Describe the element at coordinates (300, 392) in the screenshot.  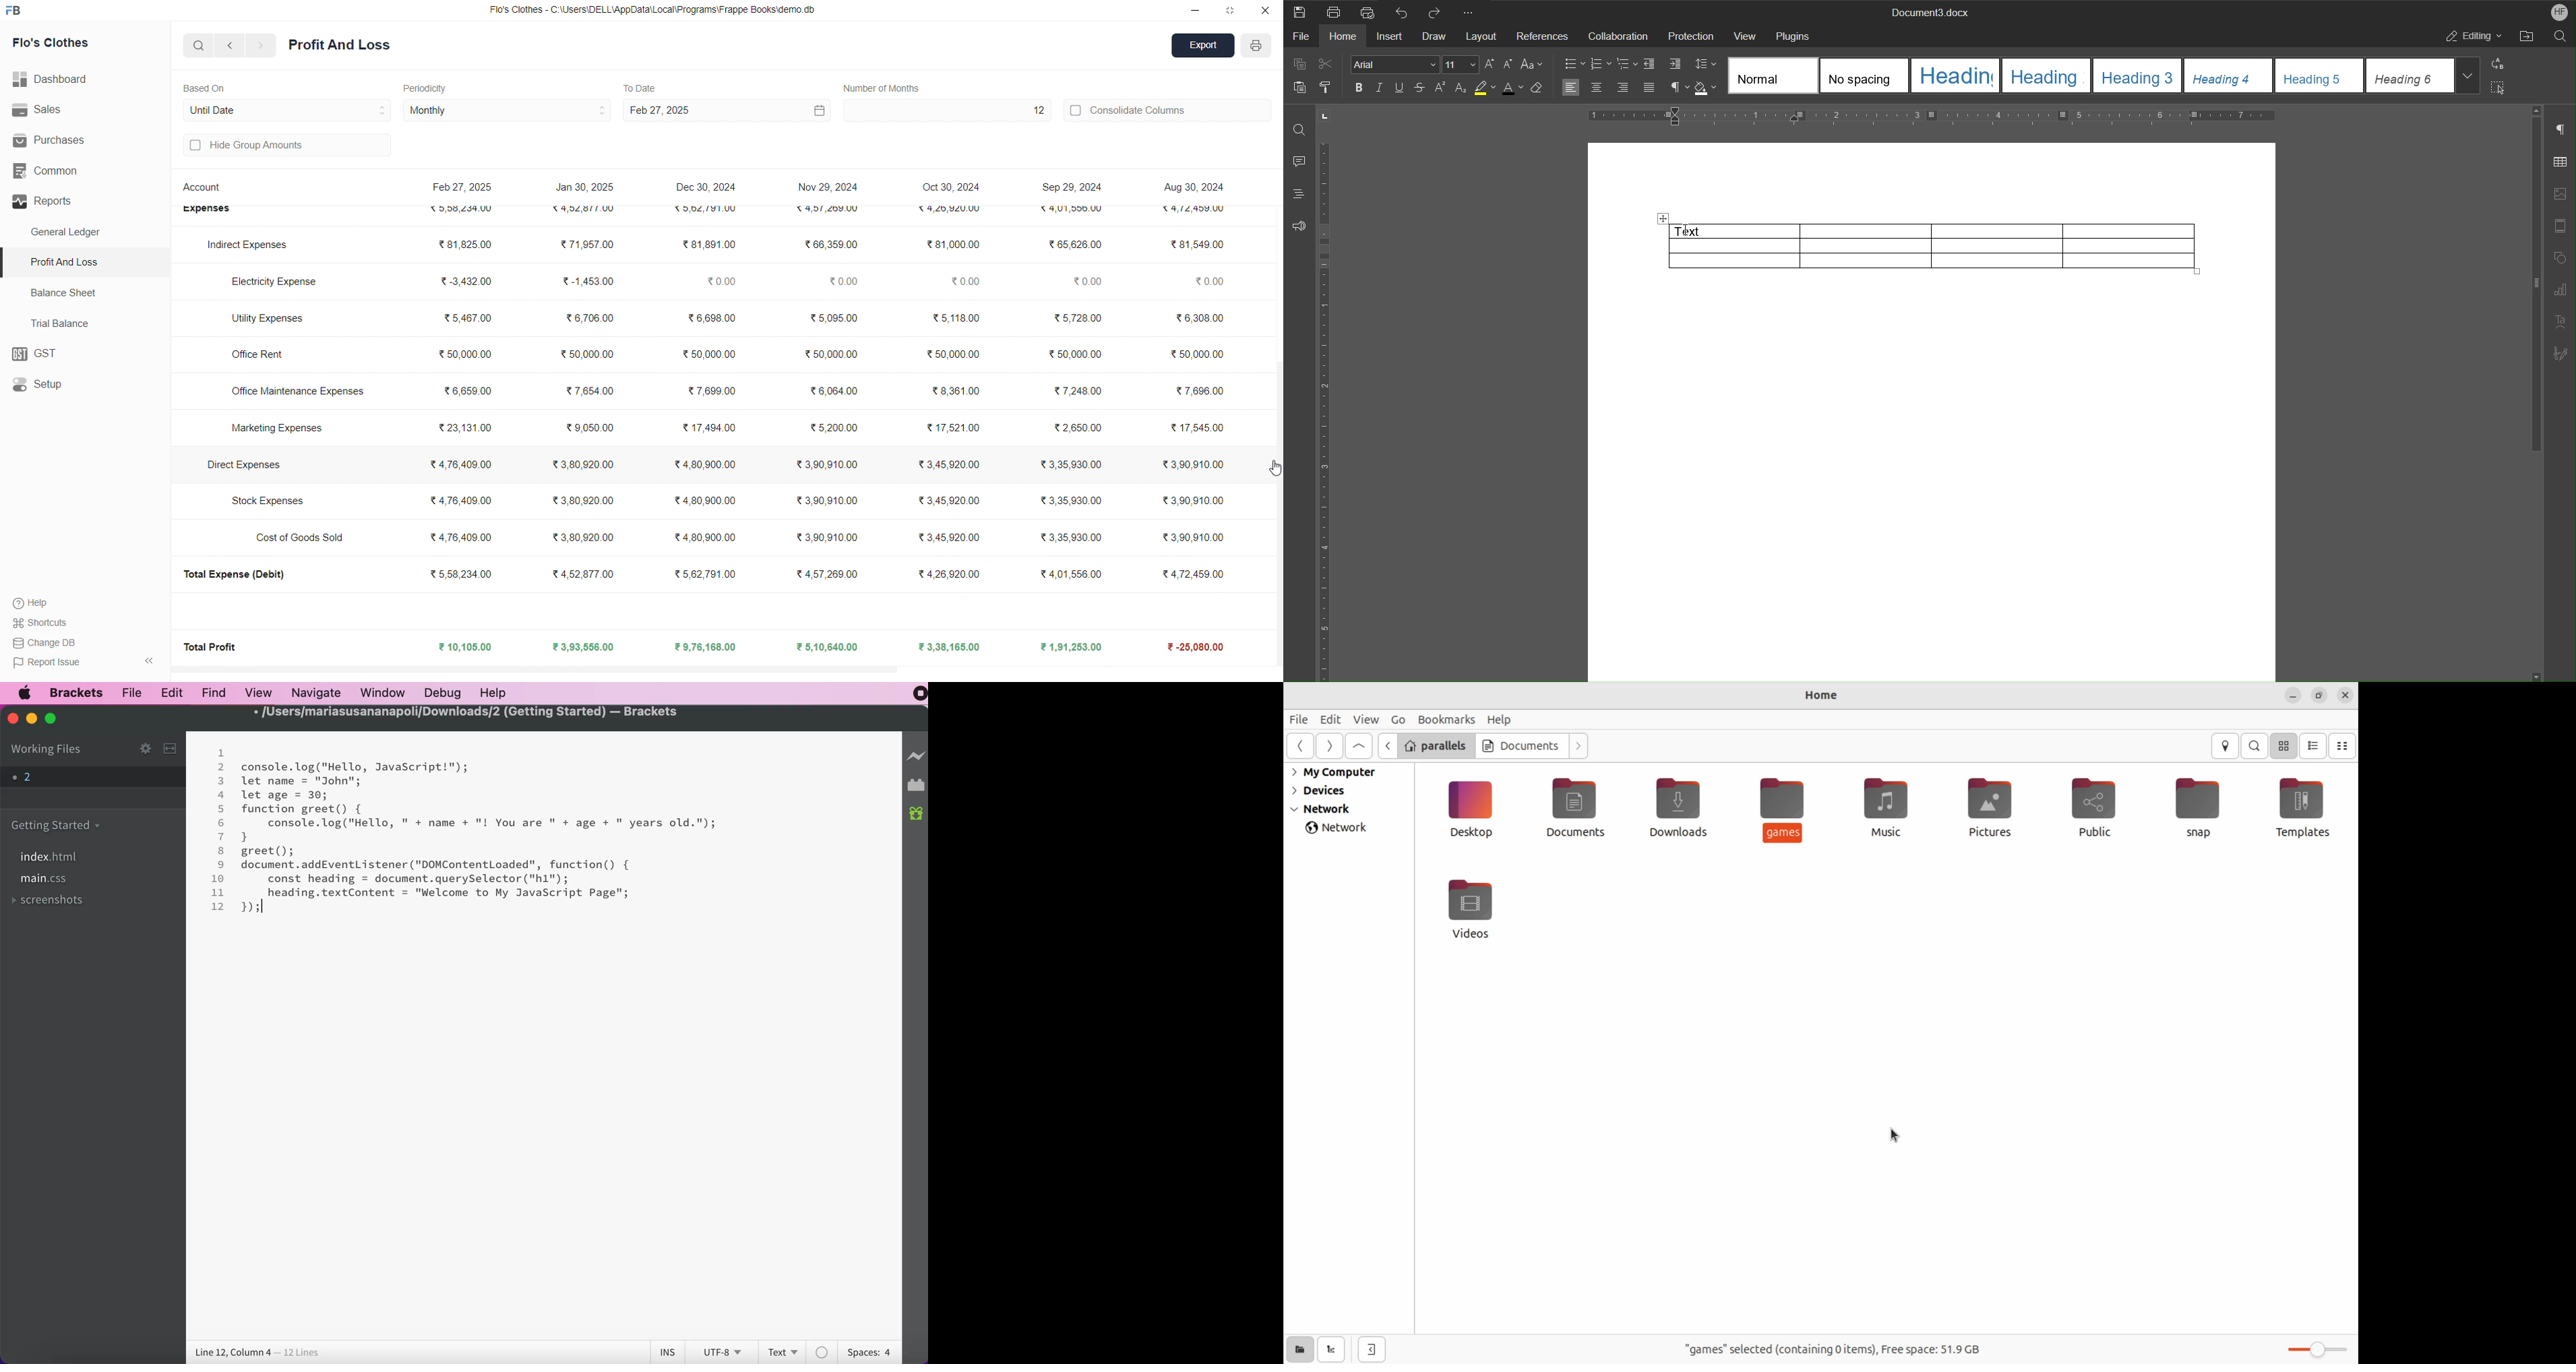
I see `Office Maintenance Expenses` at that location.